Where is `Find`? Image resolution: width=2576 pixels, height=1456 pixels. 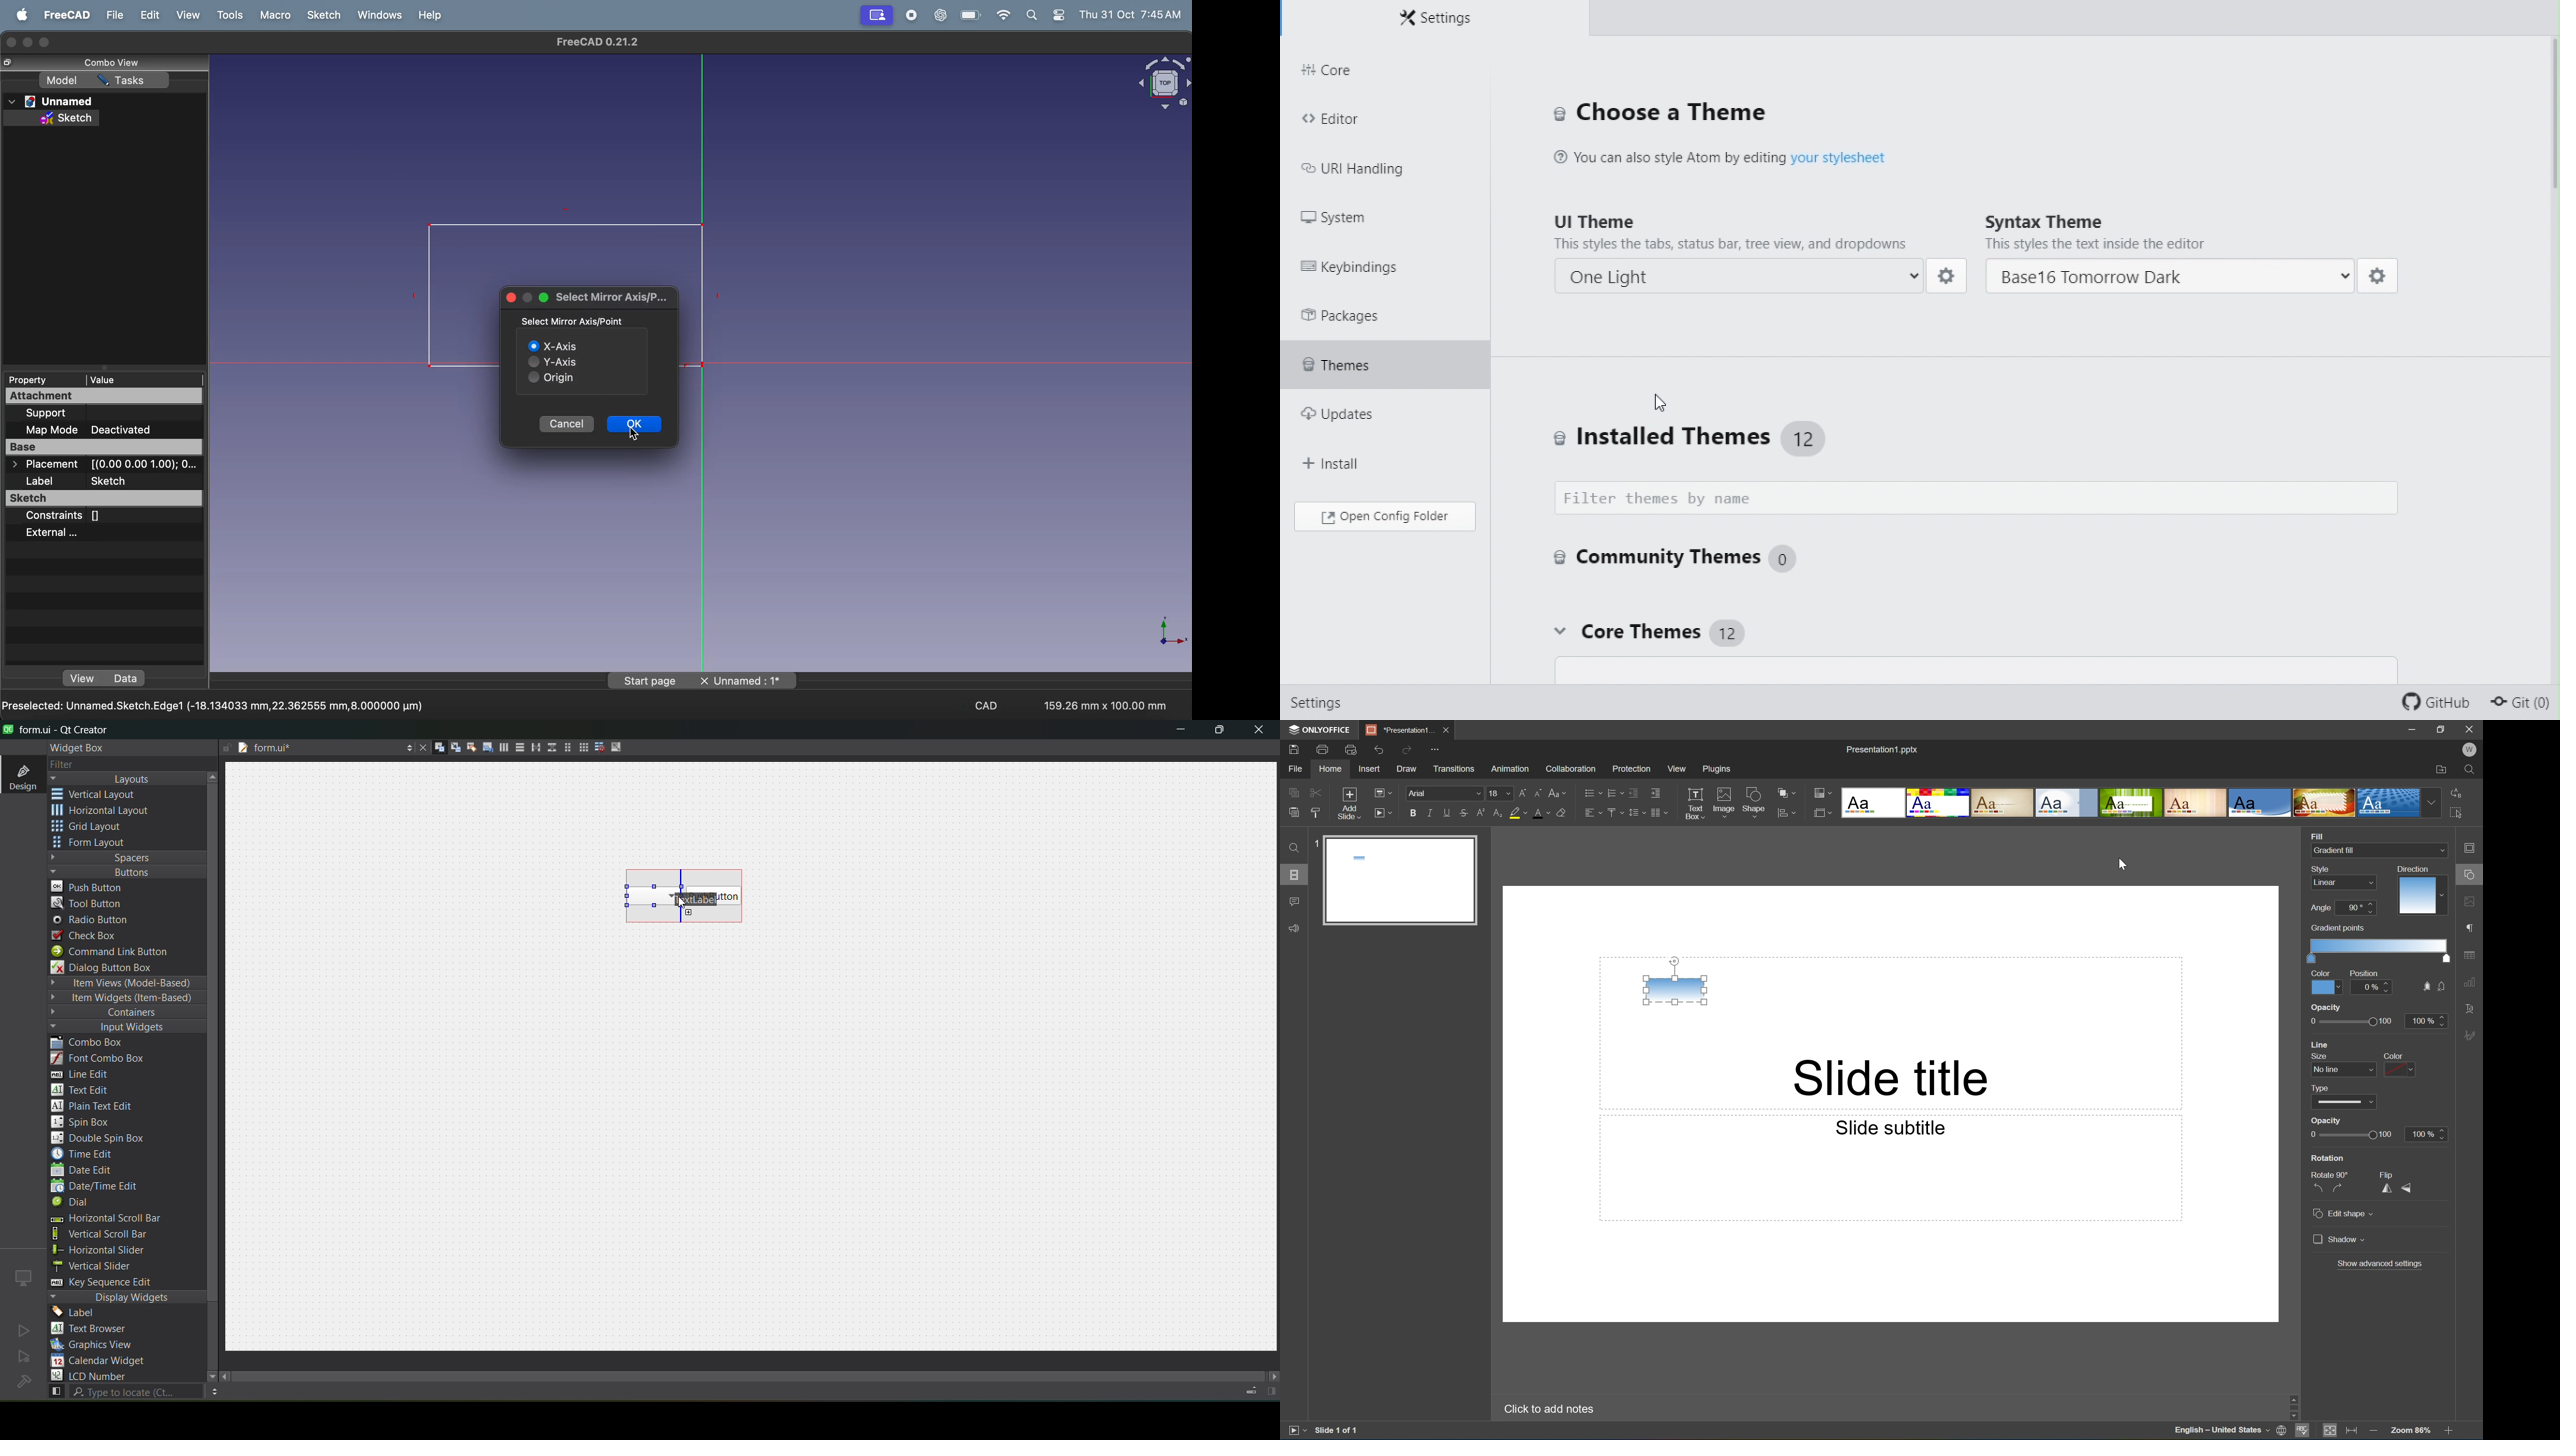 Find is located at coordinates (1292, 847).